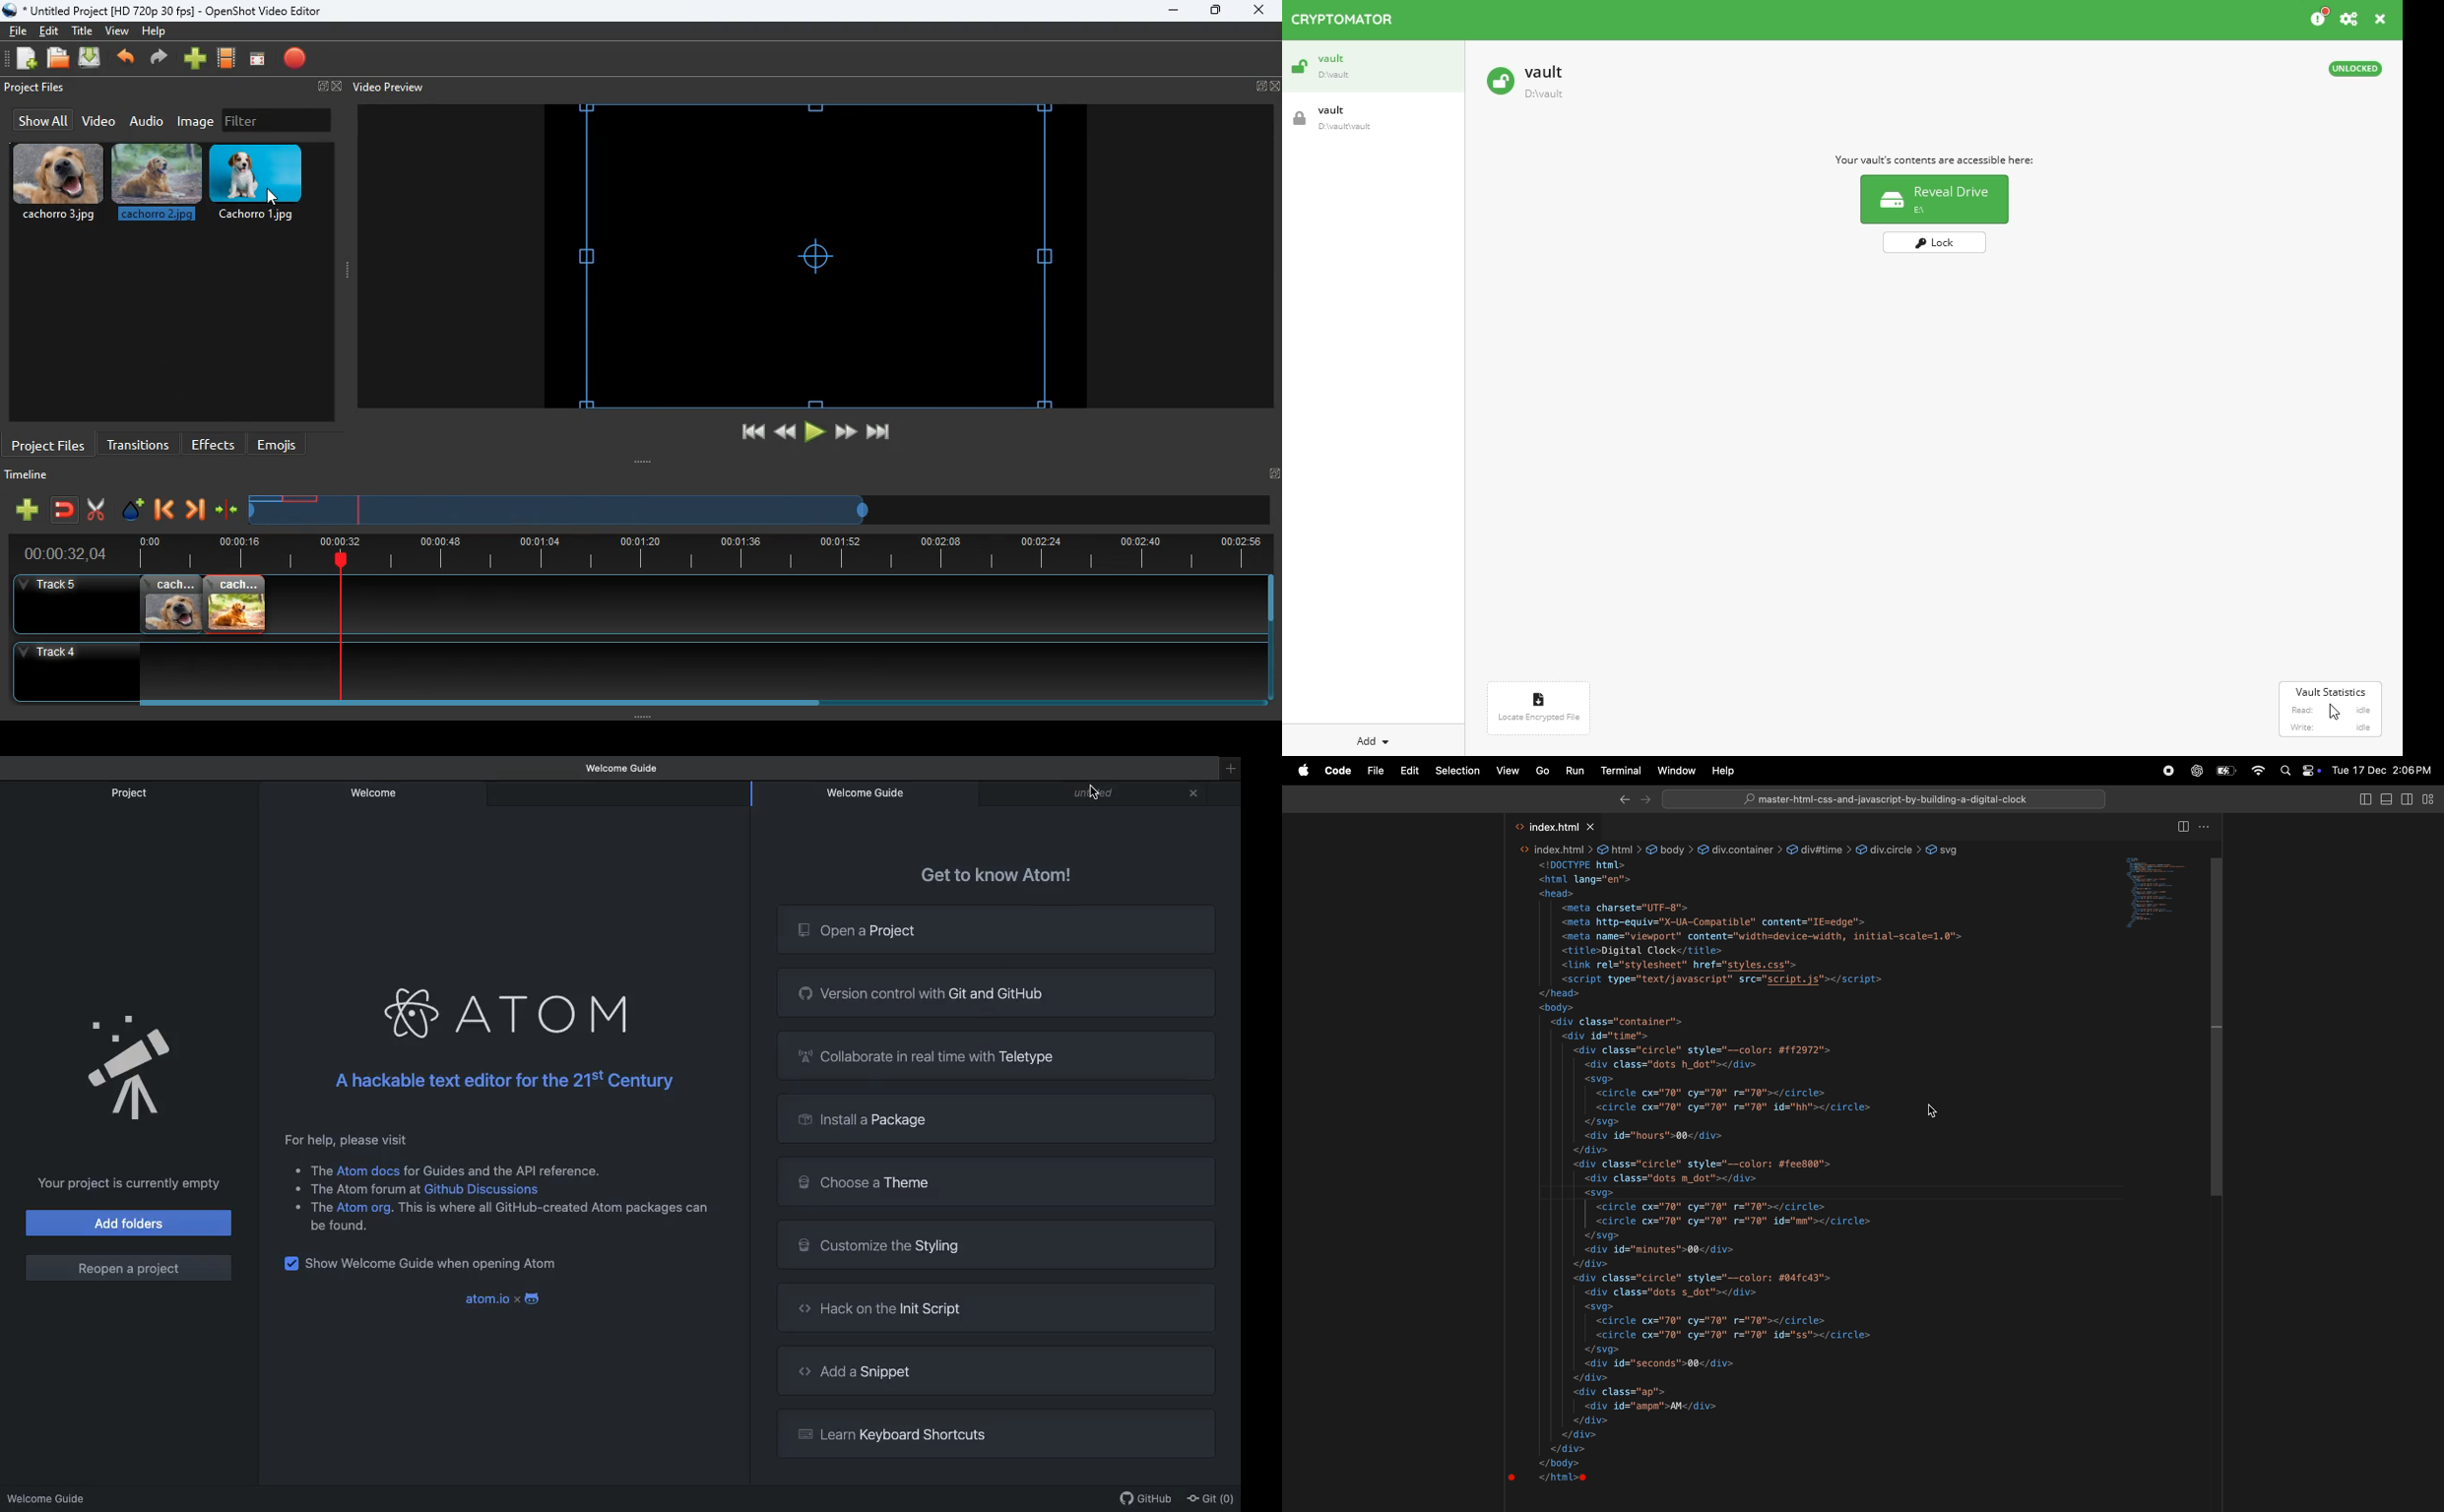 Image resolution: width=2464 pixels, height=1512 pixels. What do you see at coordinates (1258, 11) in the screenshot?
I see `close` at bounding box center [1258, 11].